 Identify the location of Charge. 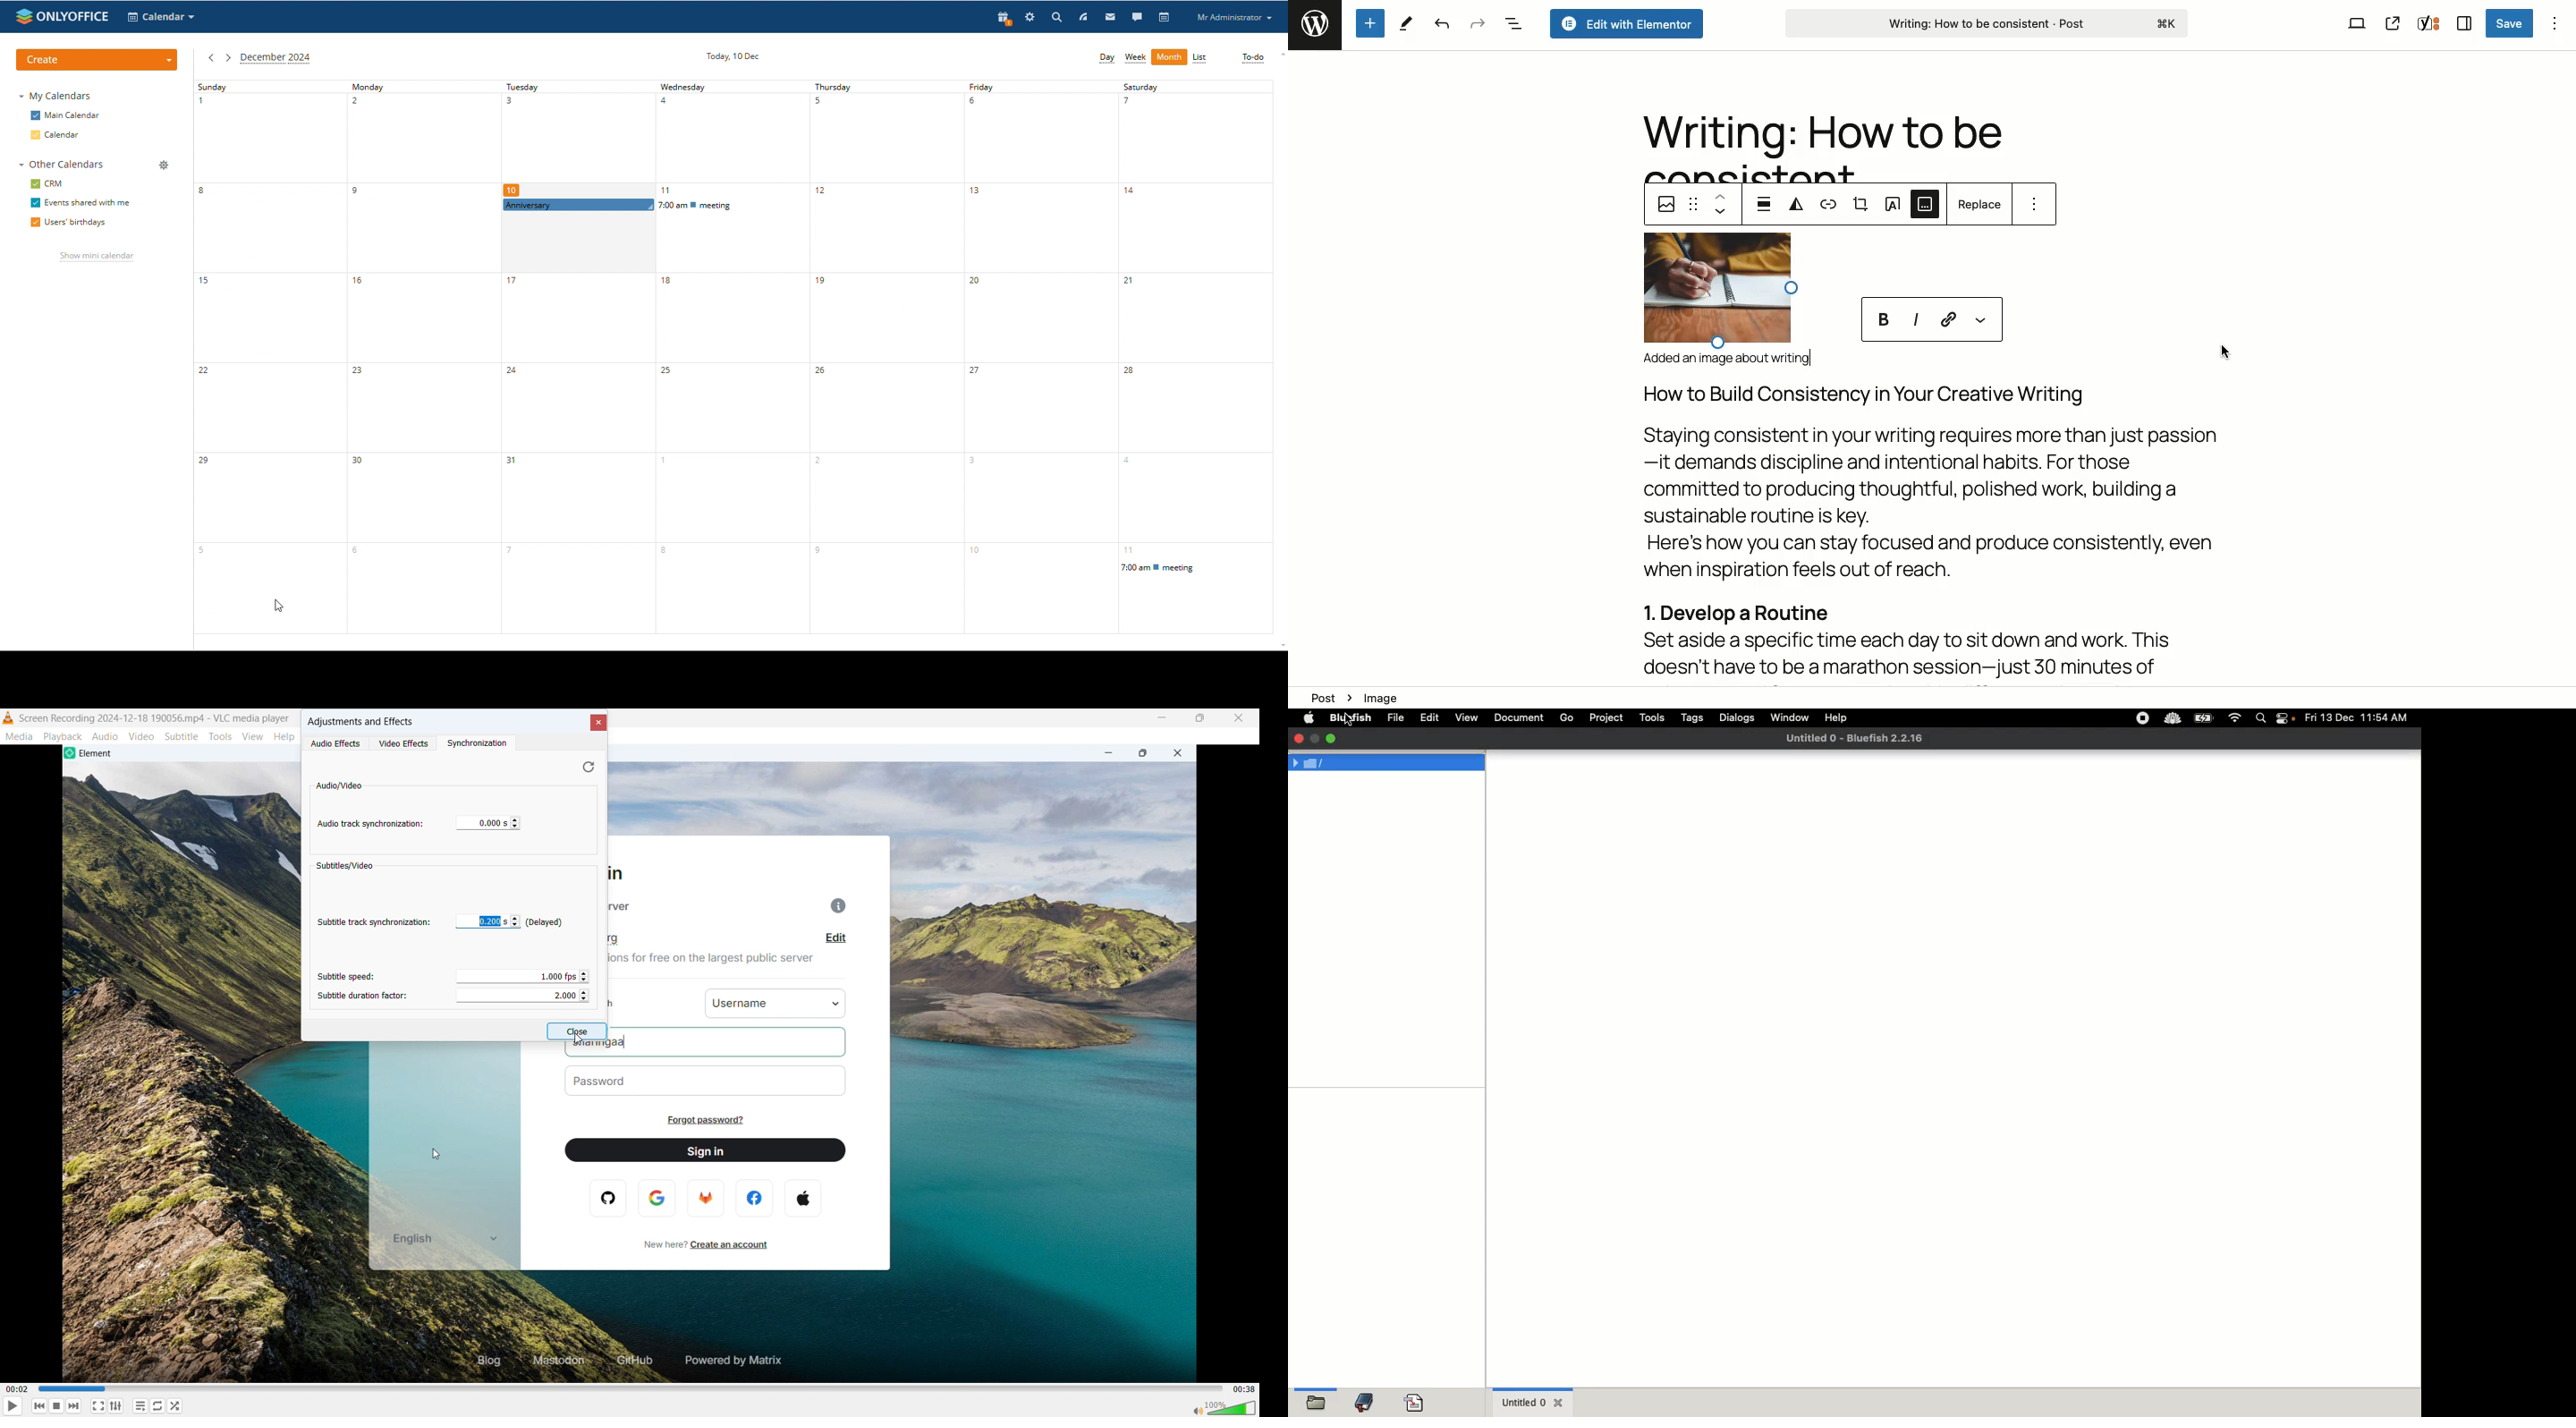
(2203, 720).